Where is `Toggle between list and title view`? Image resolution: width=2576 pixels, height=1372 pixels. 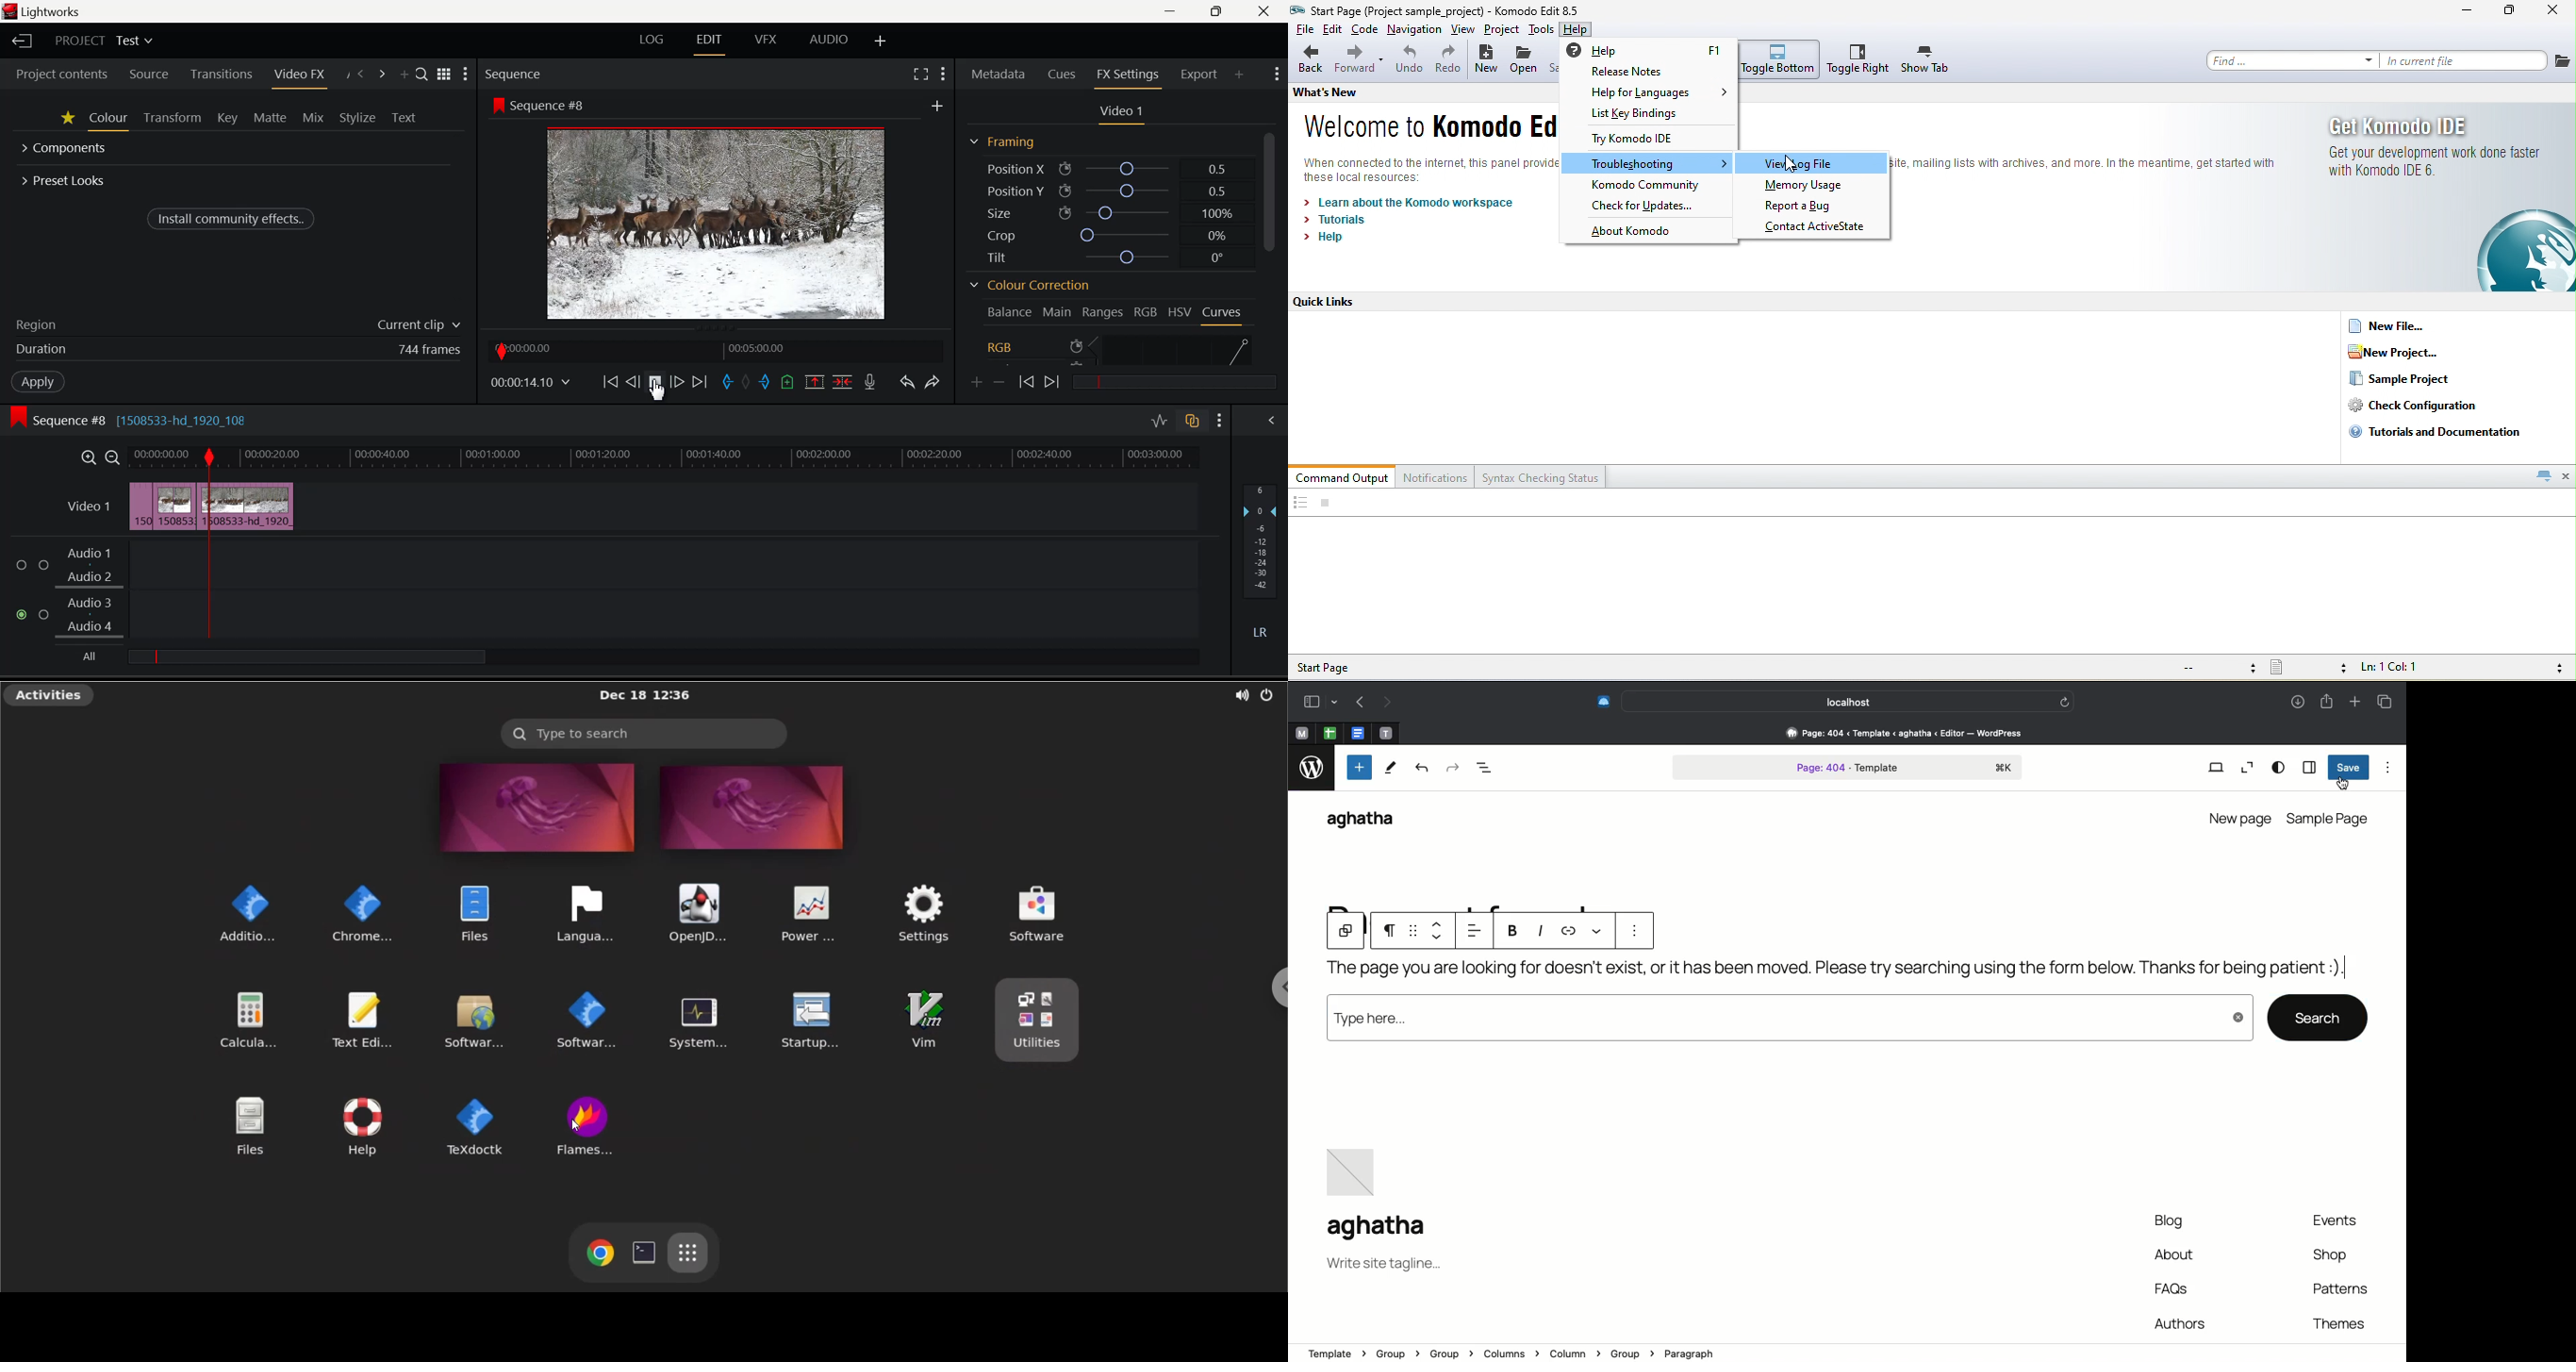 Toggle between list and title view is located at coordinates (443, 74).